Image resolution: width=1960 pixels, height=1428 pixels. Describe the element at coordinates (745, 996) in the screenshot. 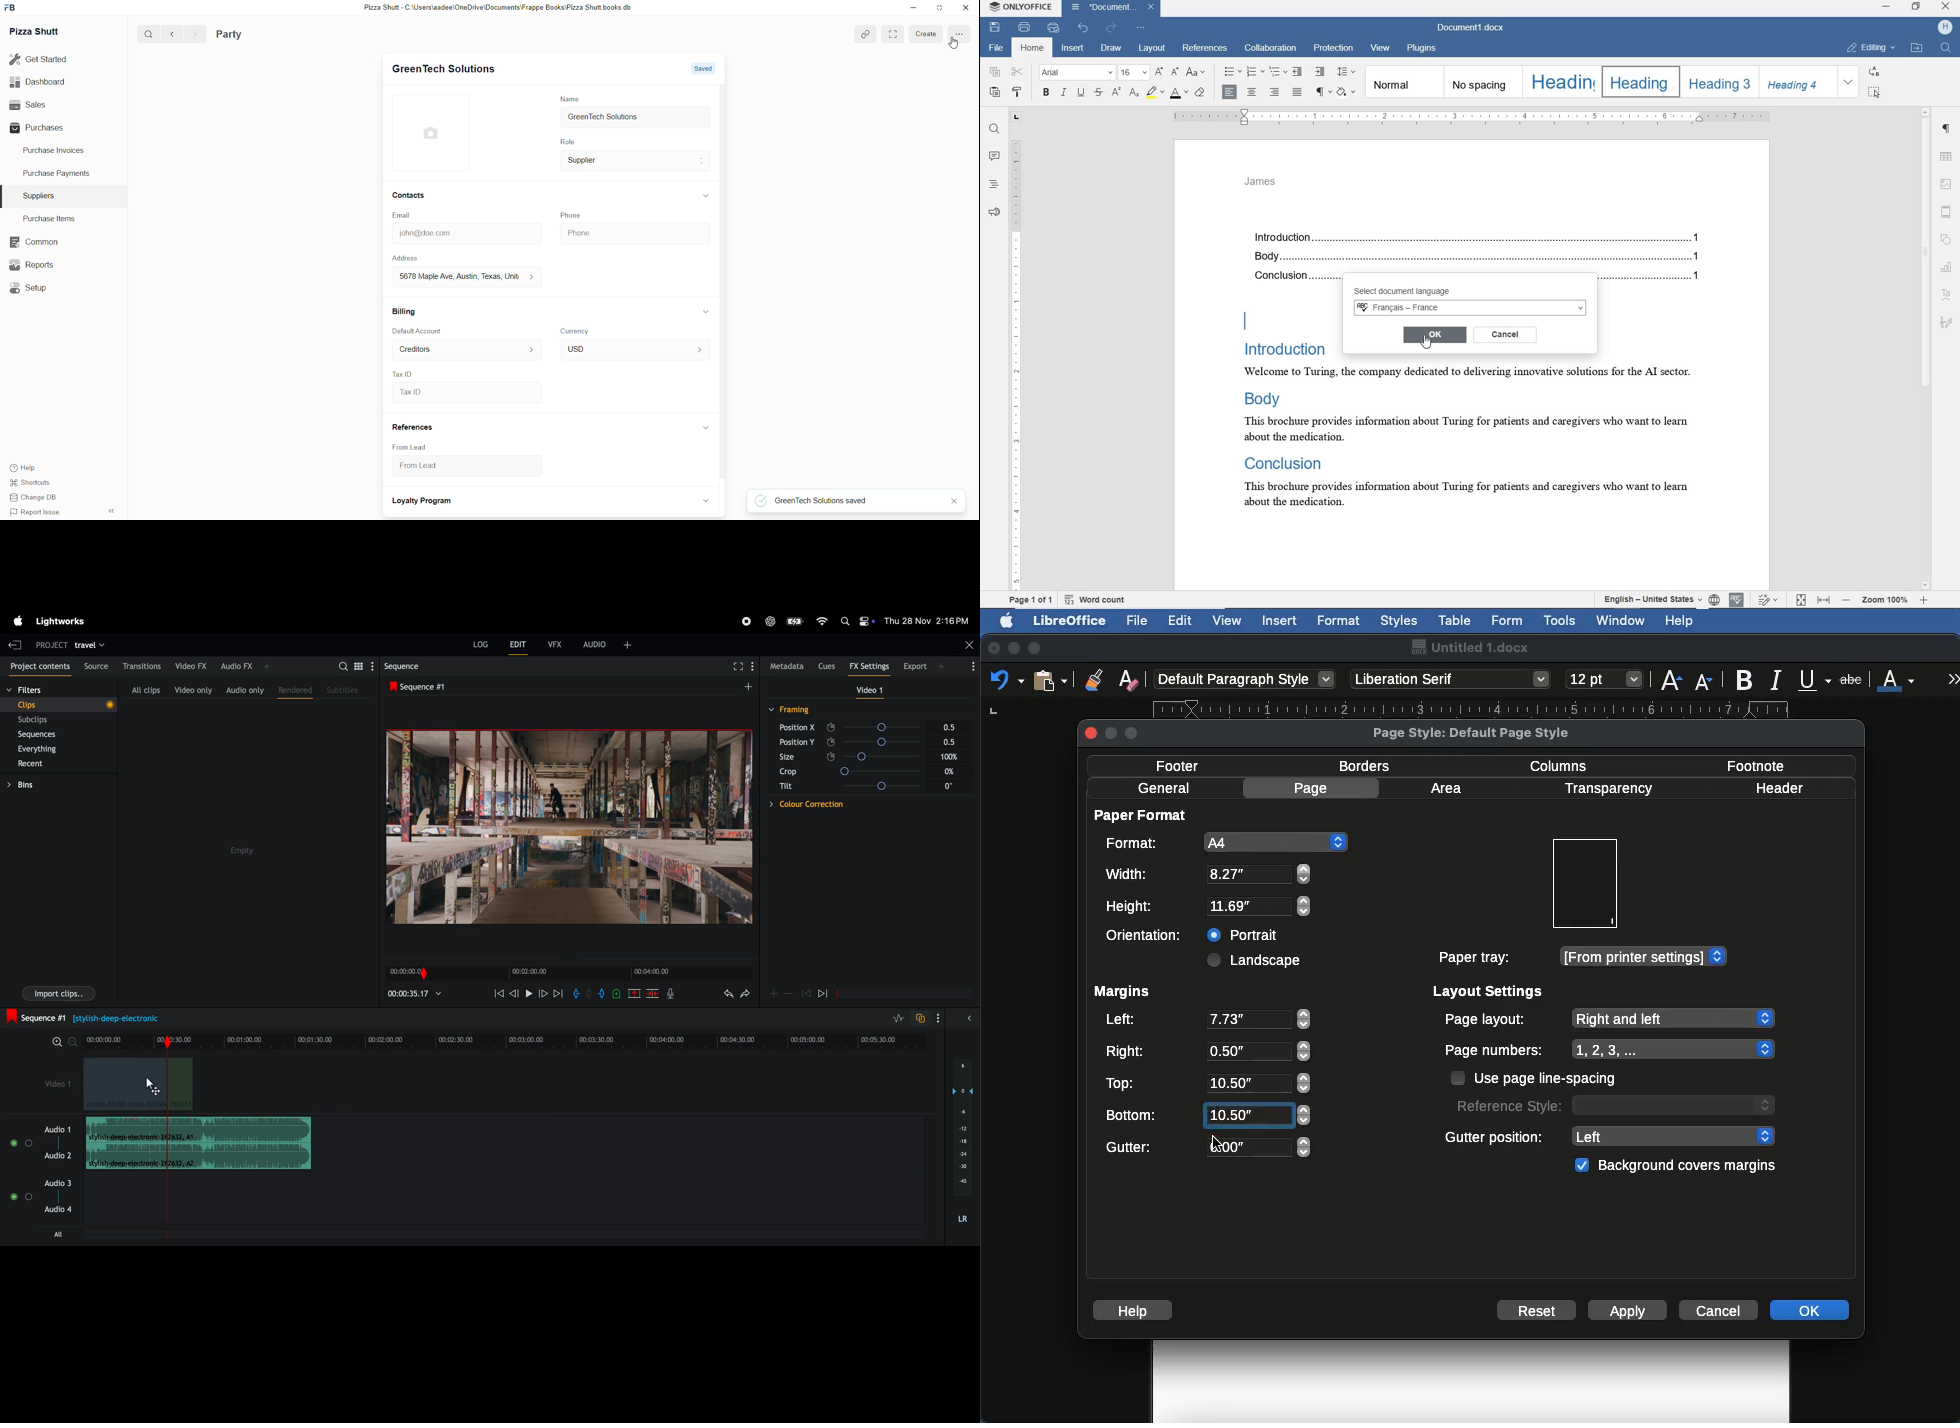

I see `undo` at that location.